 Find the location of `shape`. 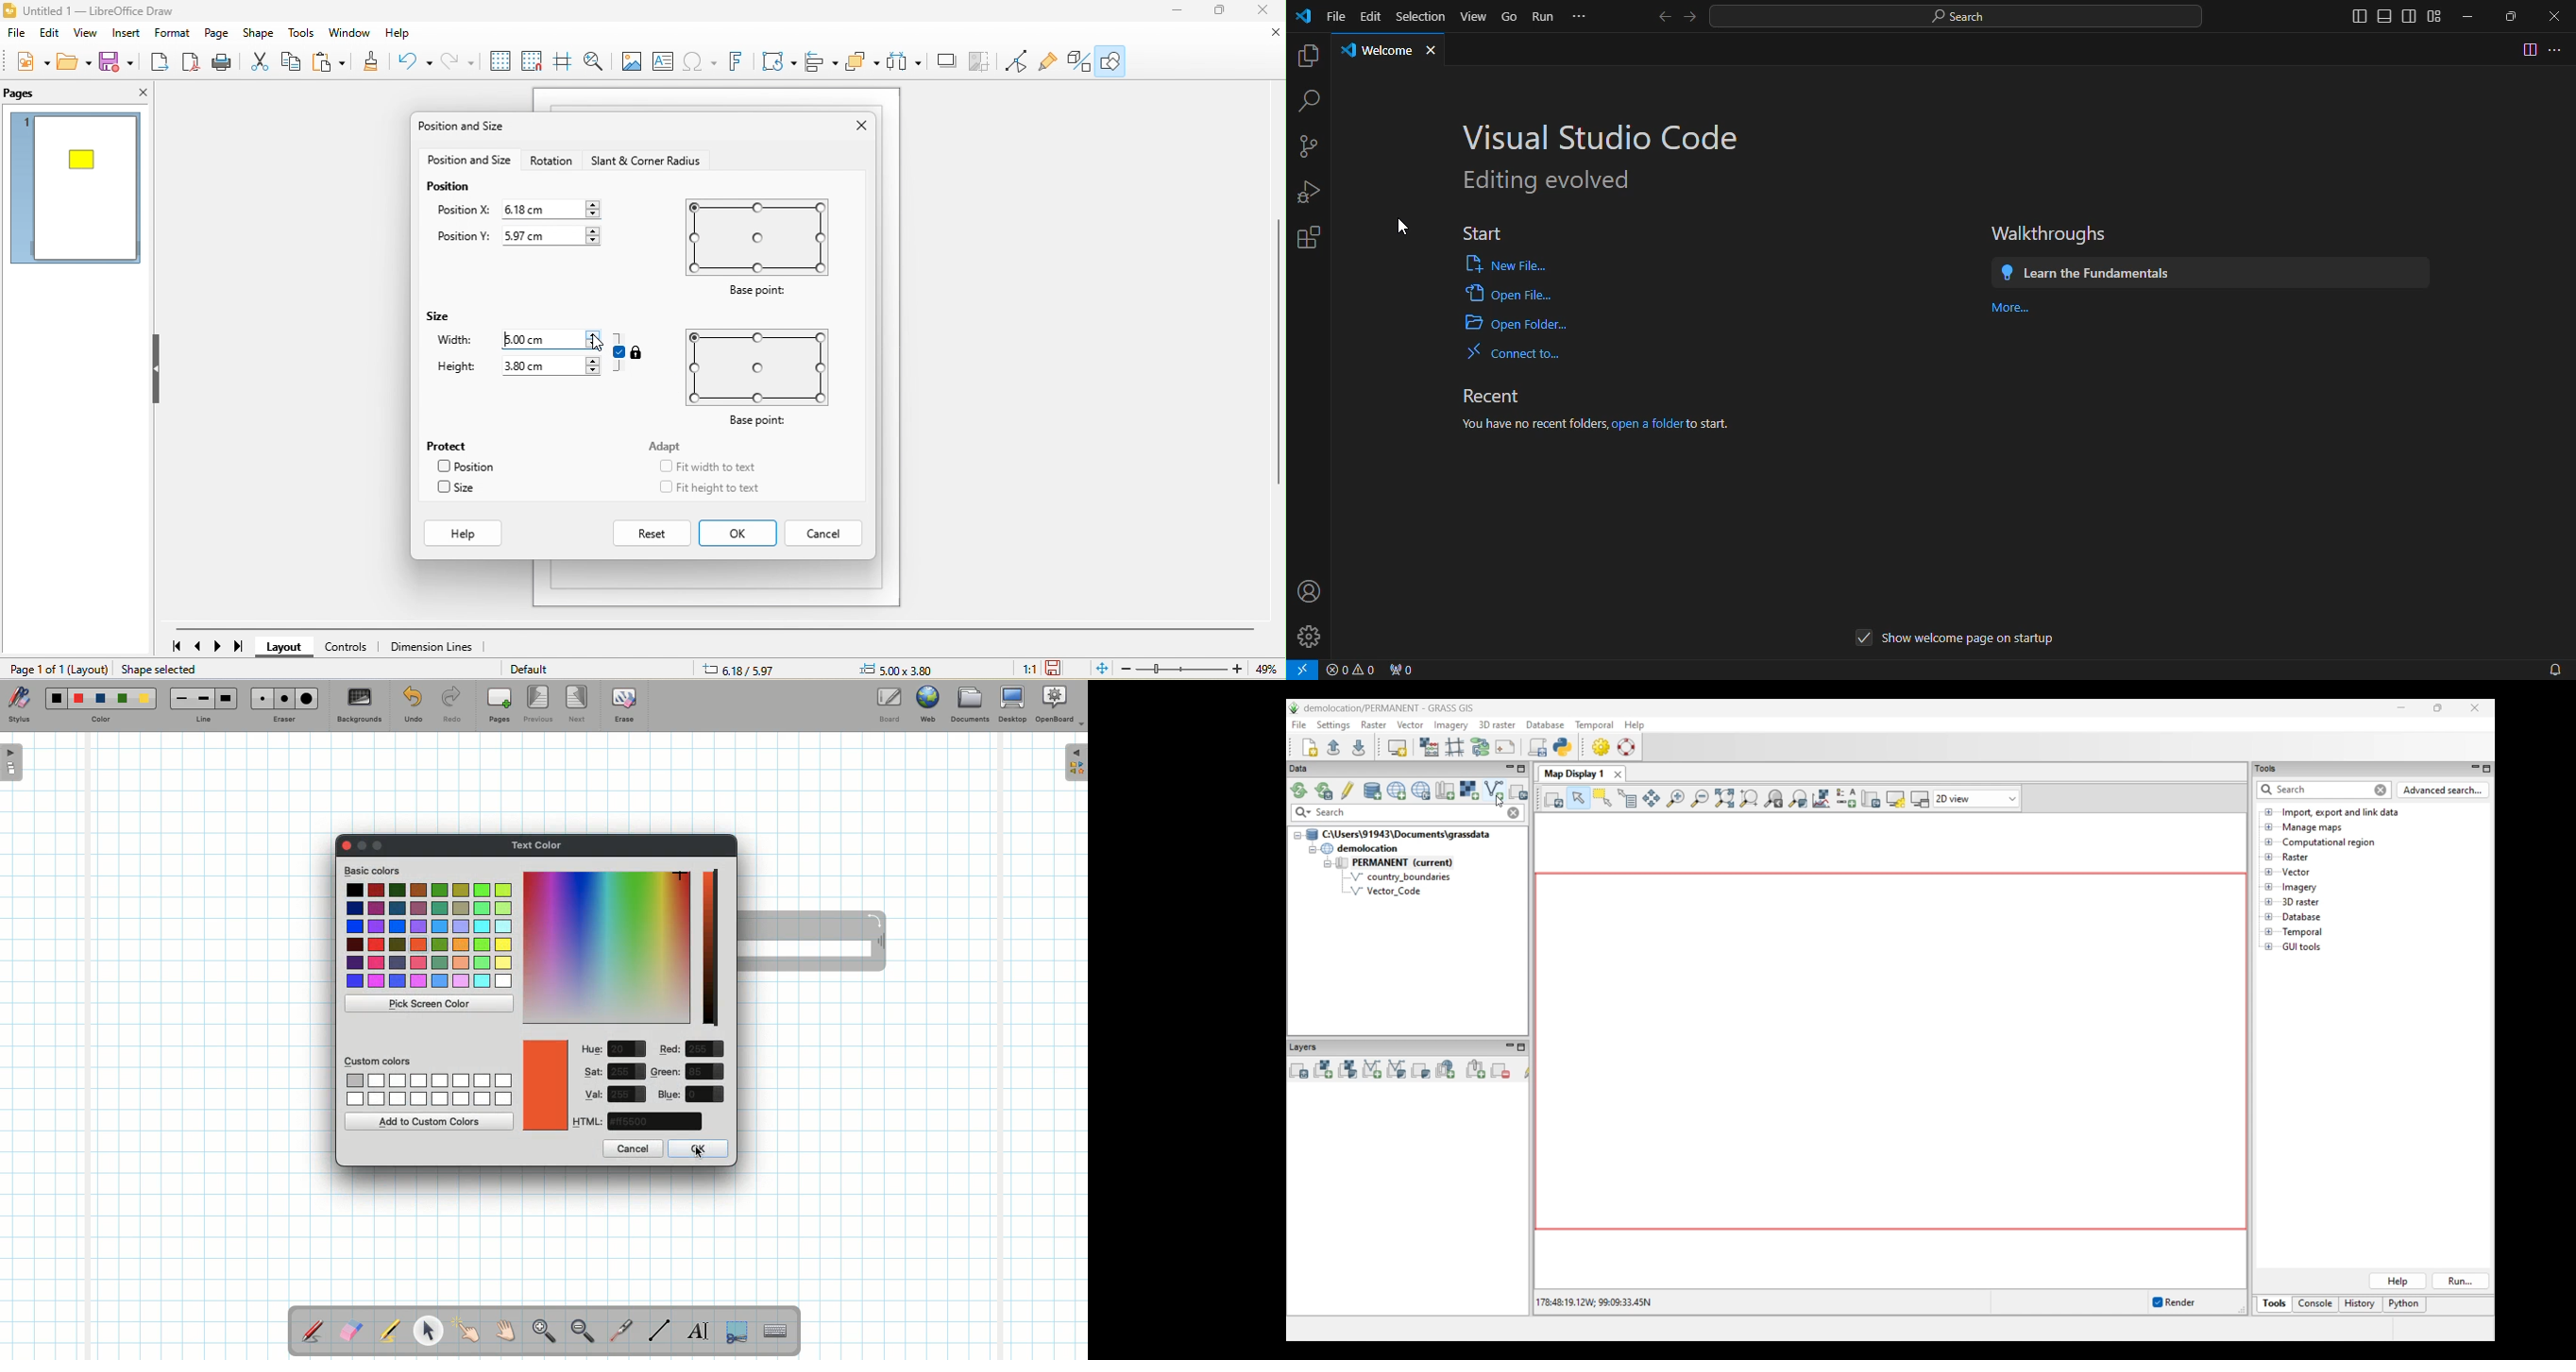

shape is located at coordinates (257, 35).